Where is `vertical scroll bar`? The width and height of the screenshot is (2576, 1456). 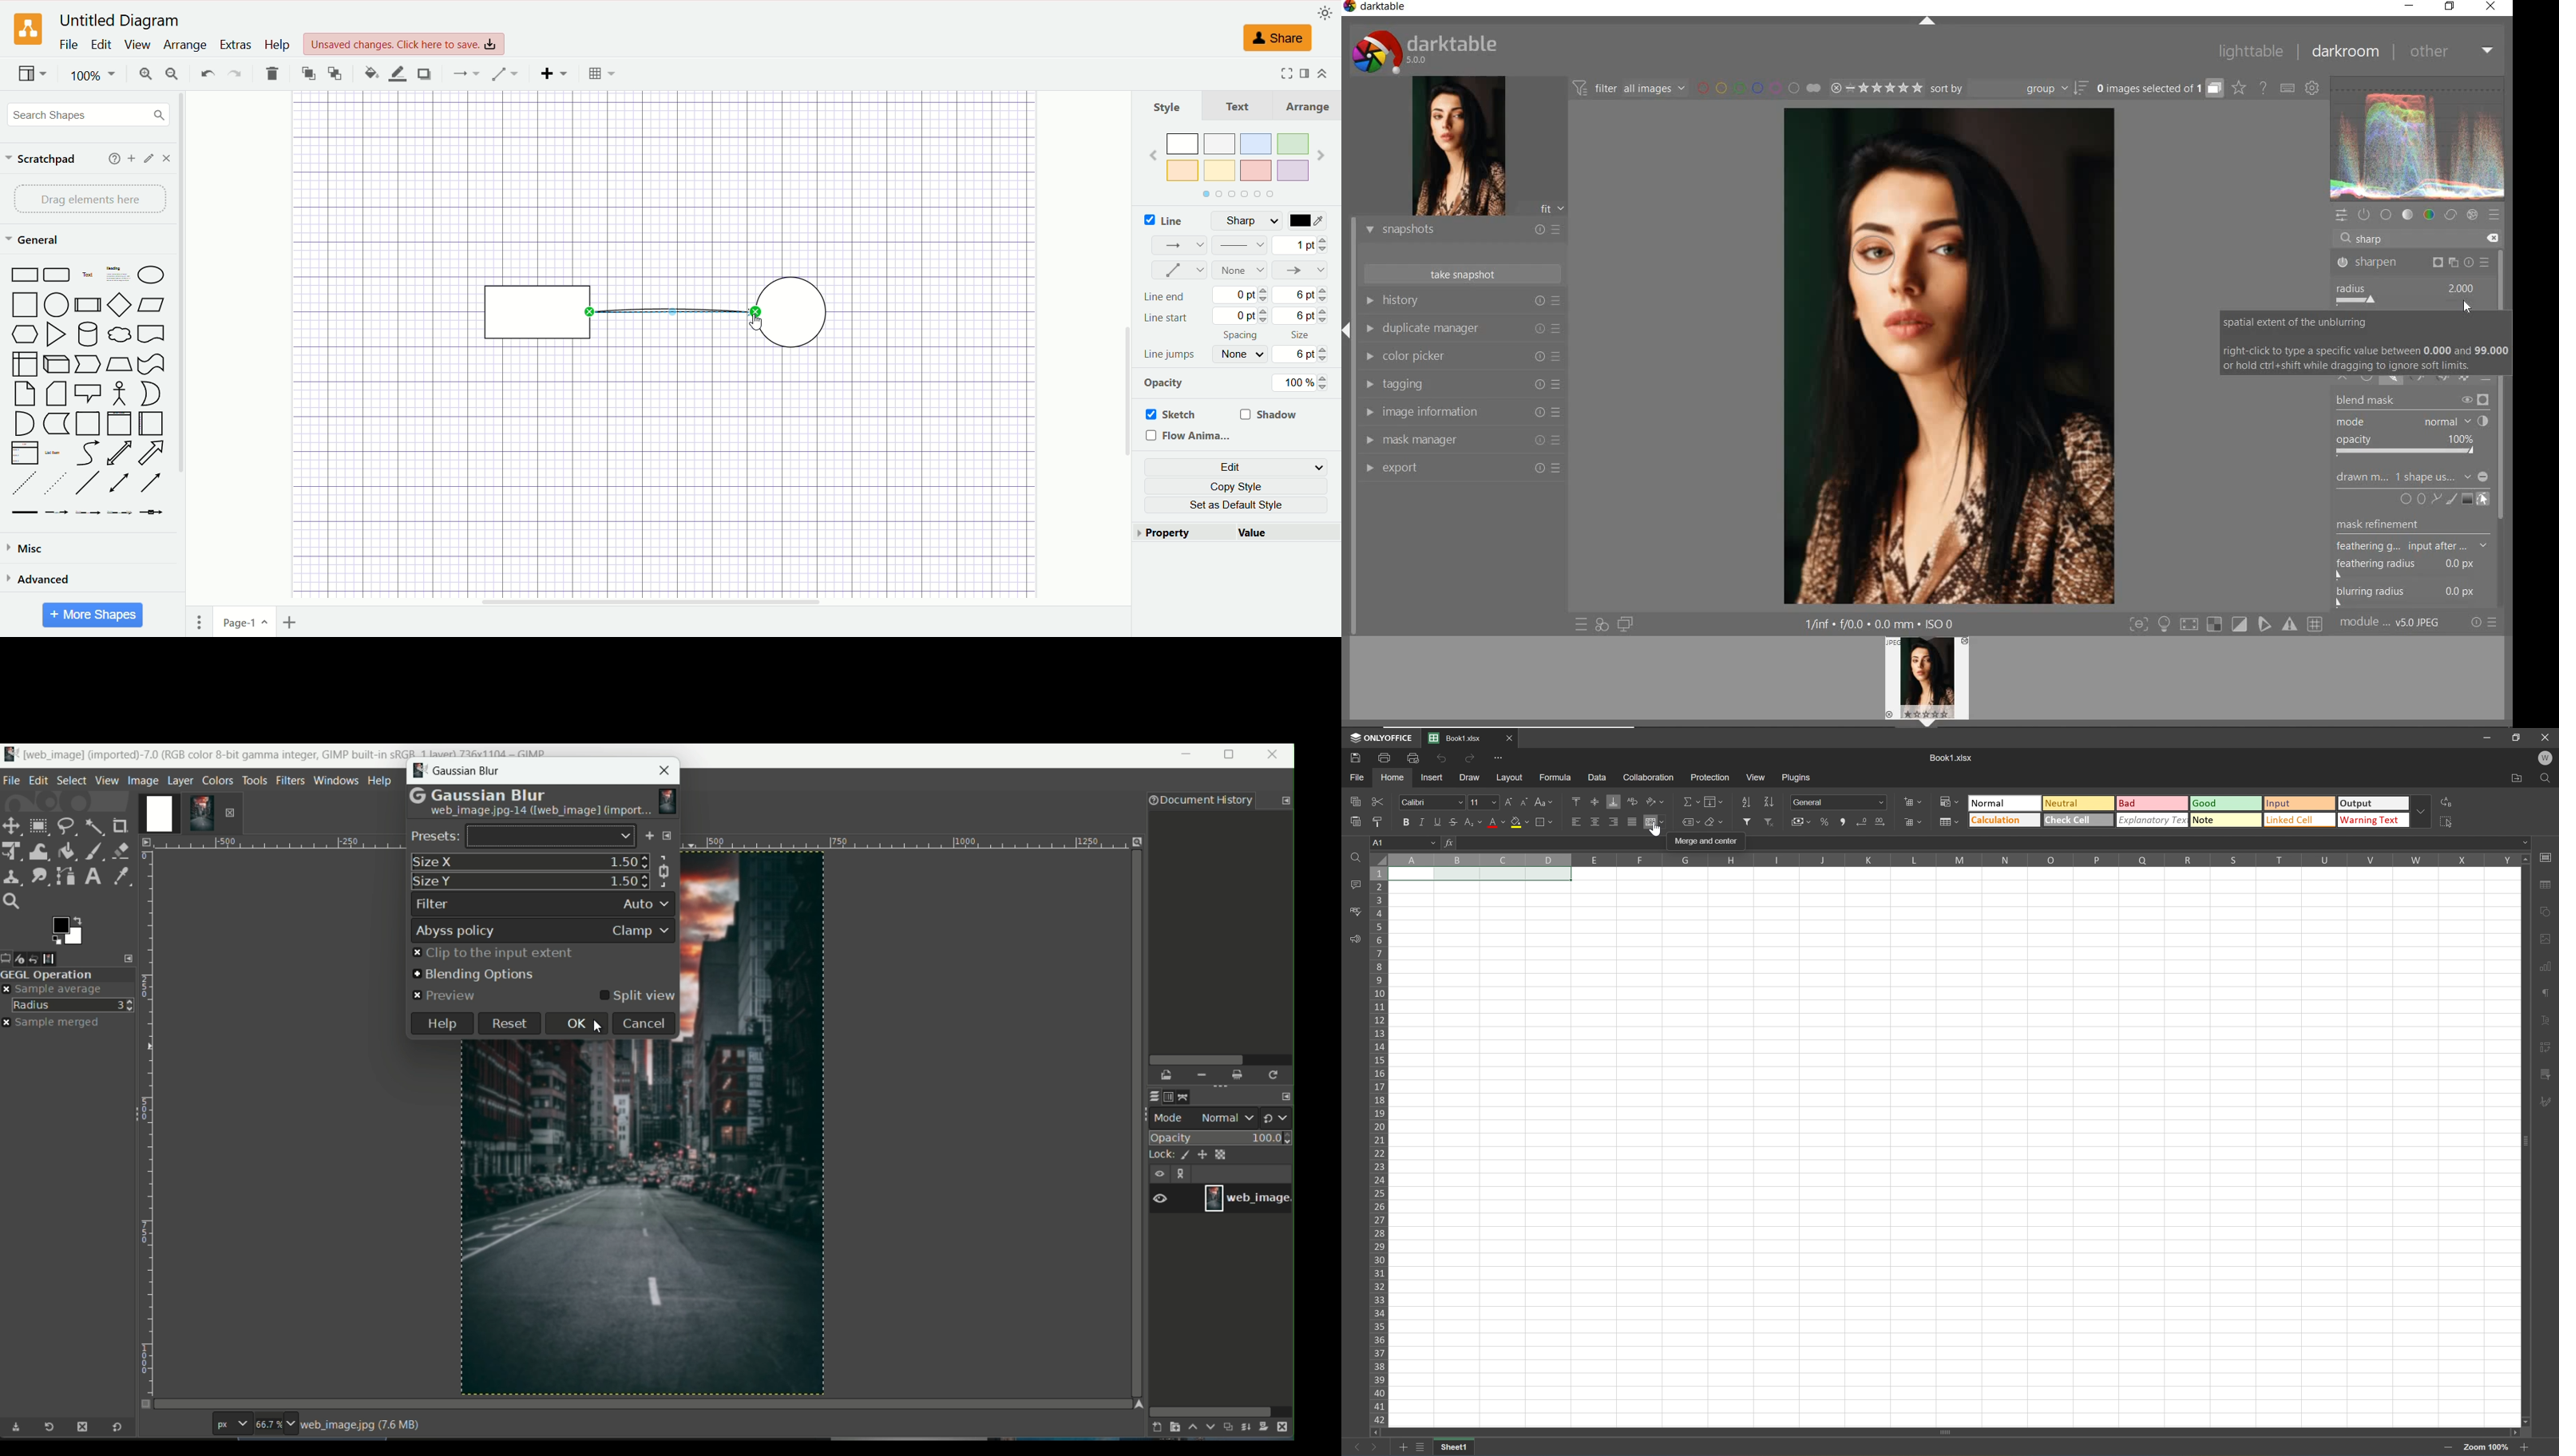
vertical scroll bar is located at coordinates (180, 364).